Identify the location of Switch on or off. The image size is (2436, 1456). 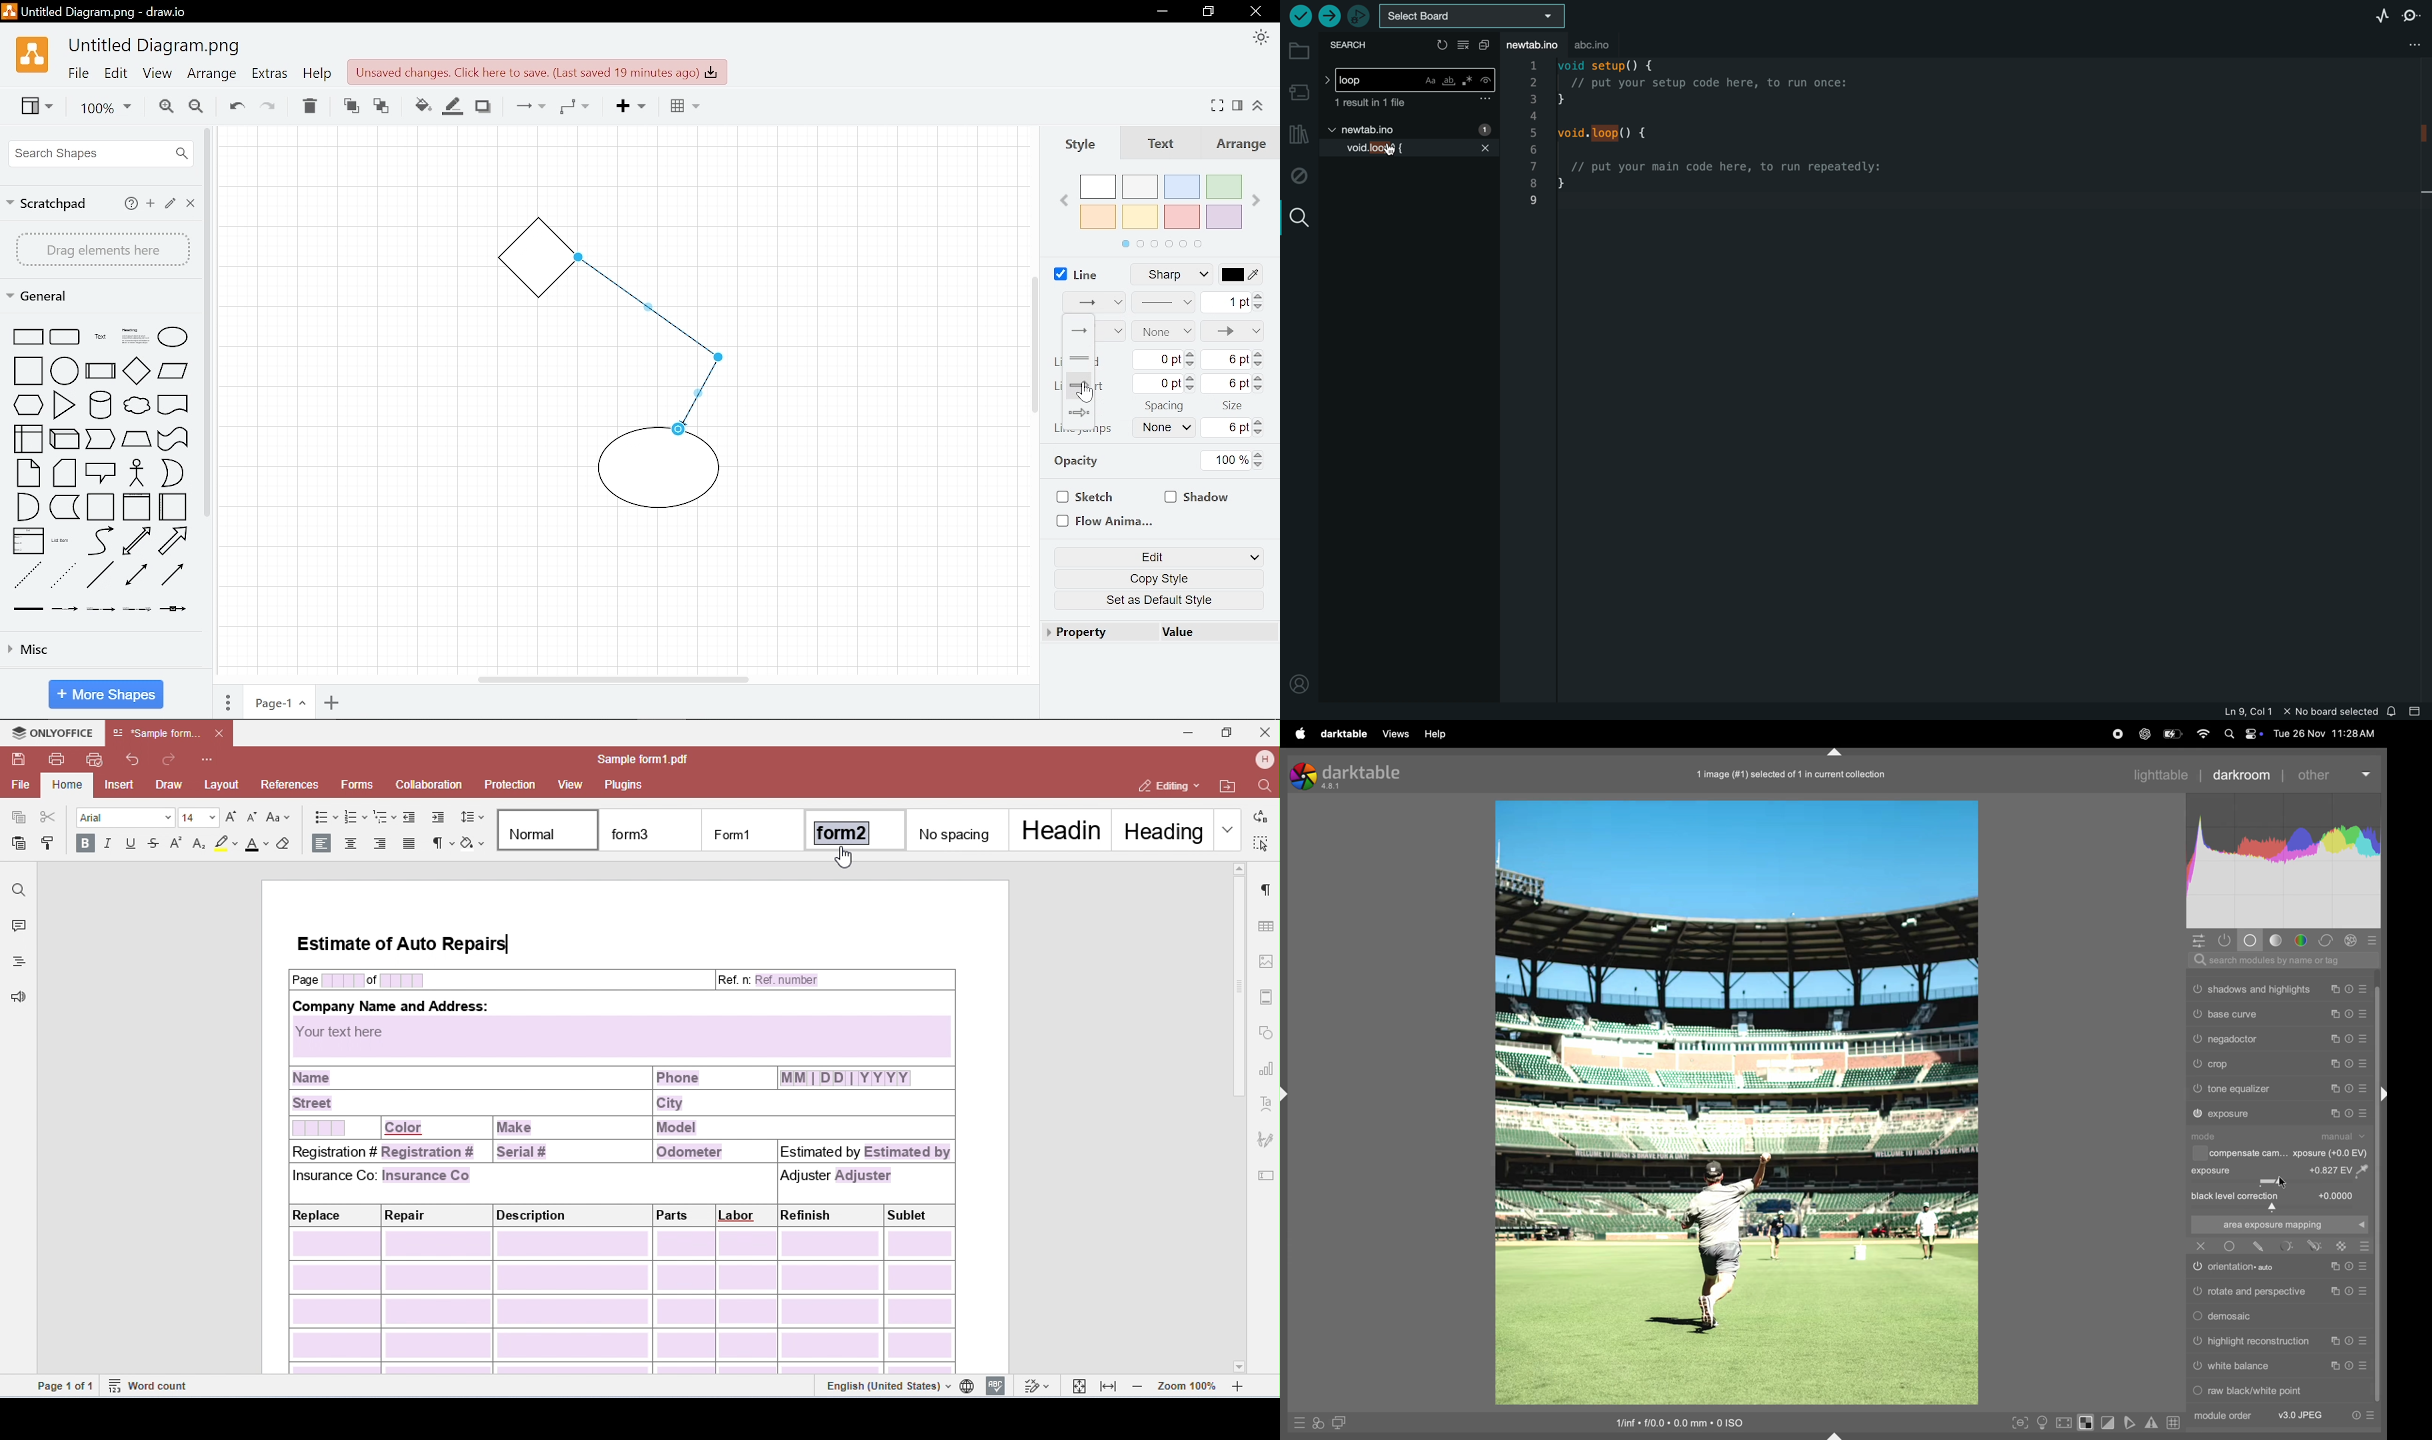
(2198, 1114).